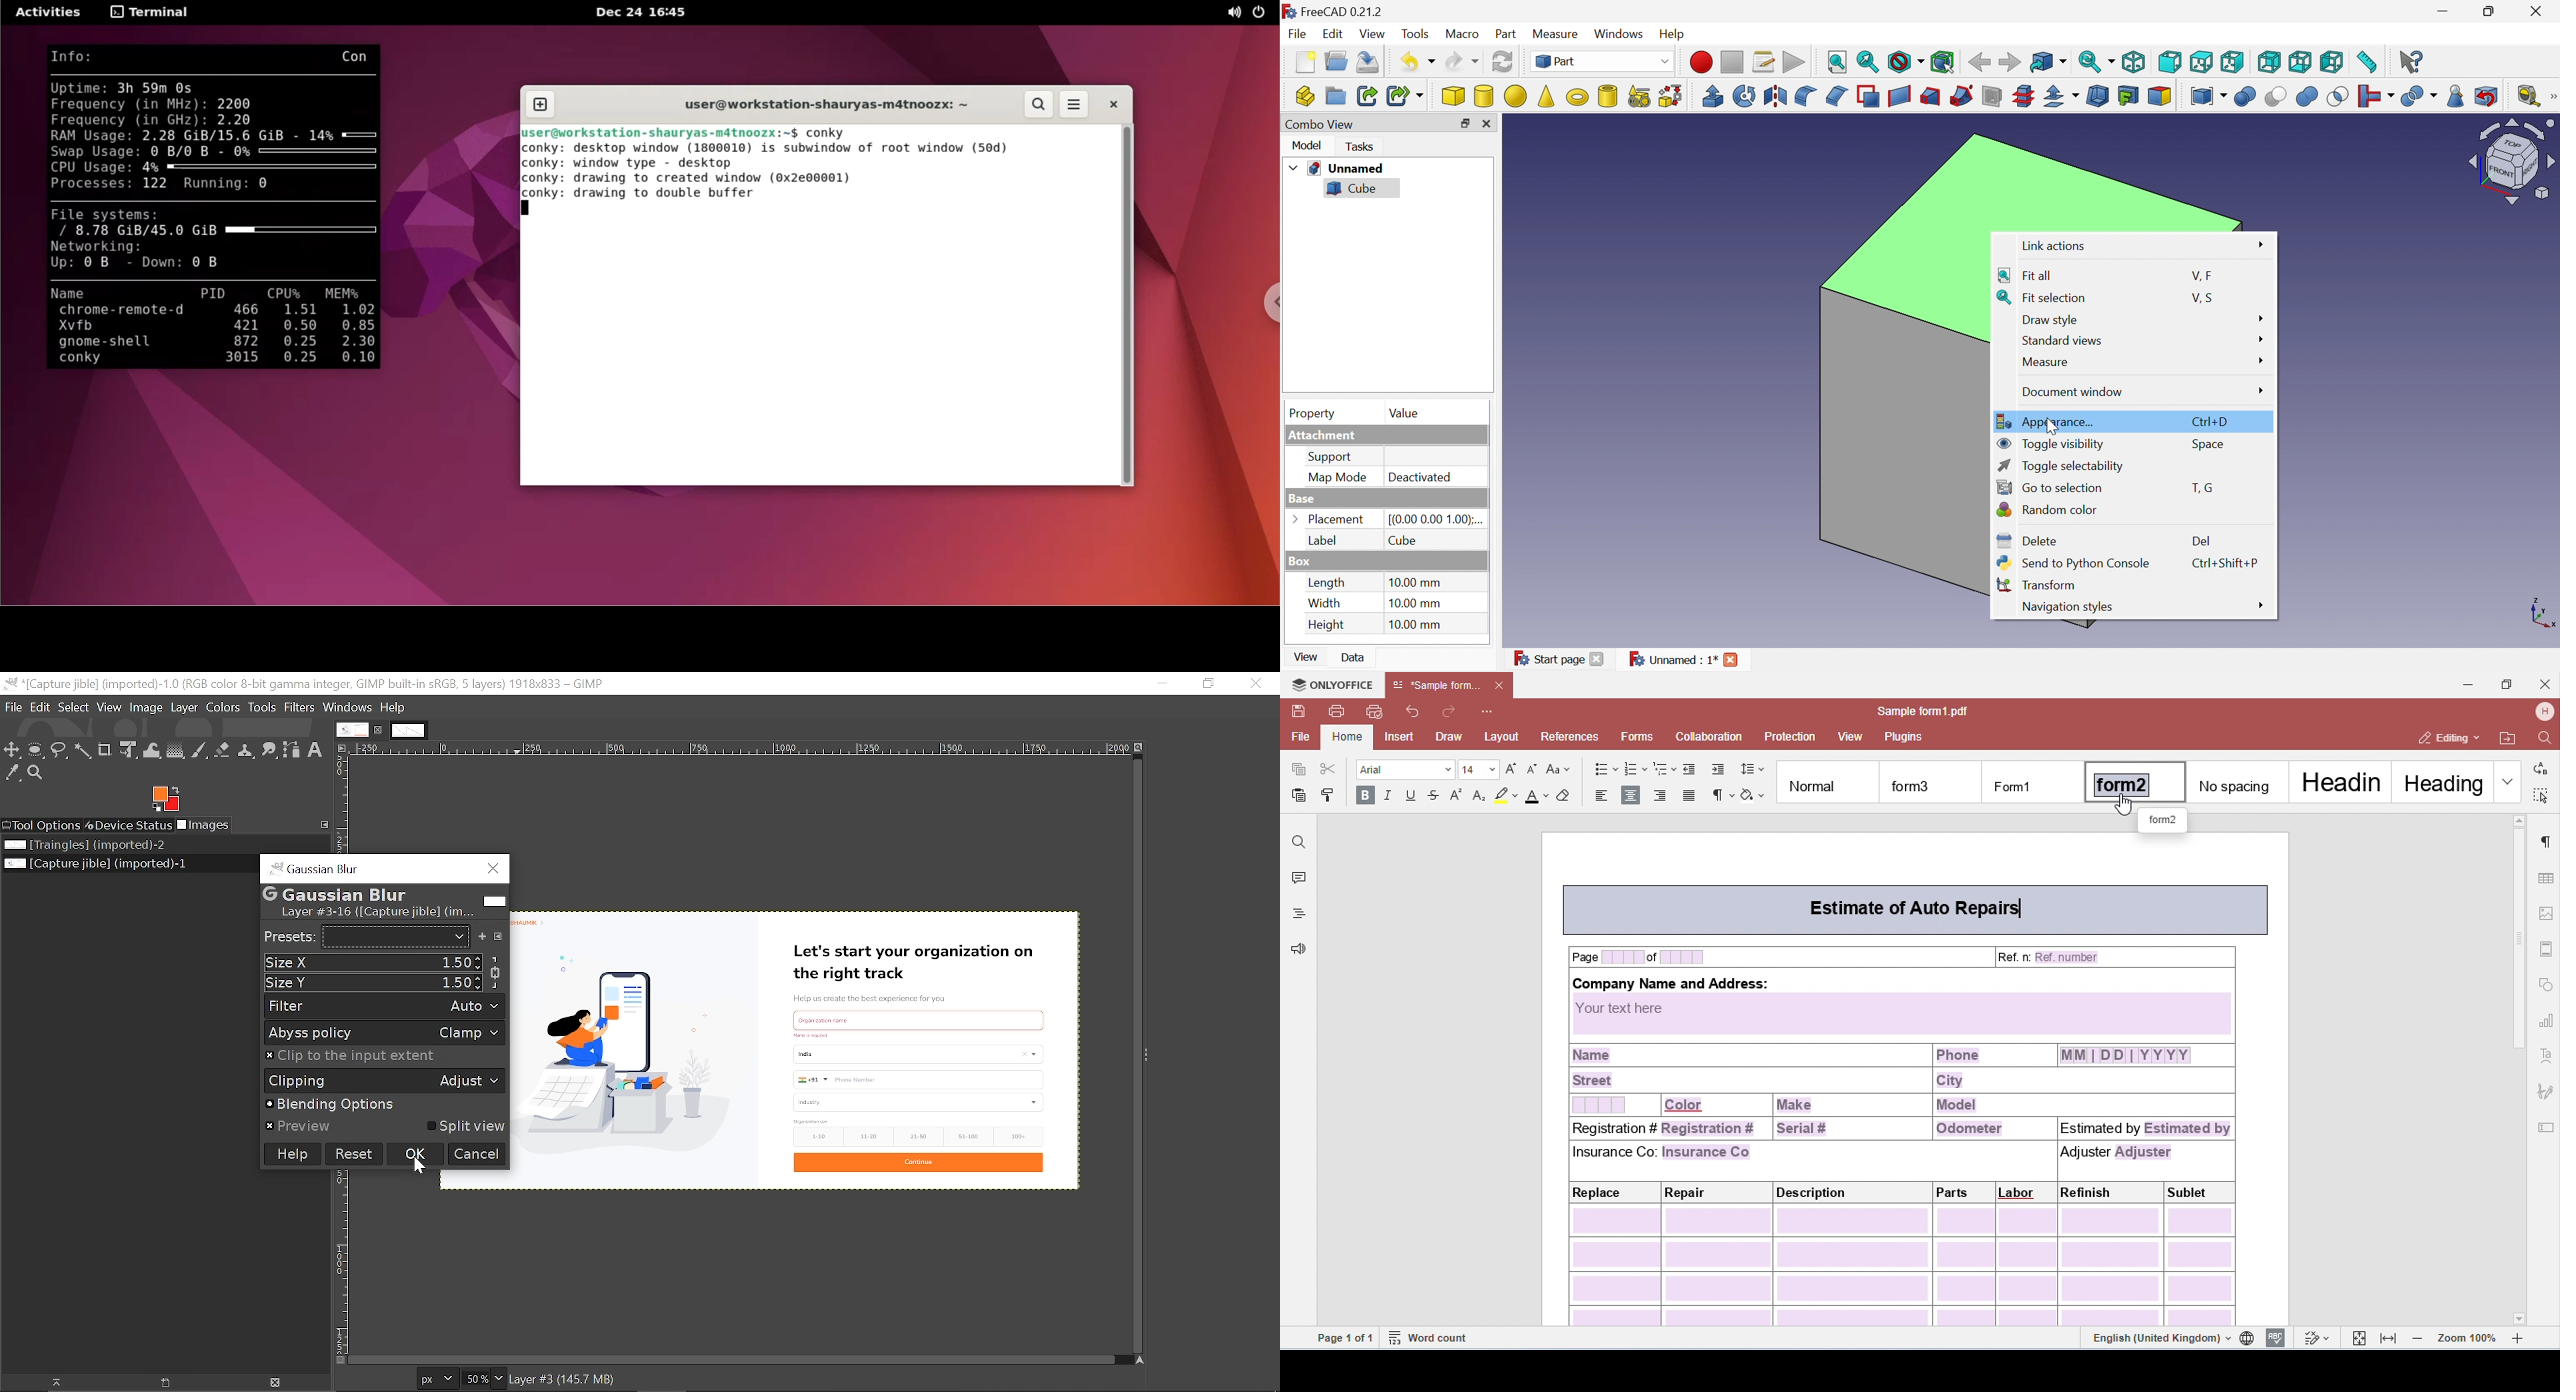  I want to click on File named "Triangles", so click(84, 845).